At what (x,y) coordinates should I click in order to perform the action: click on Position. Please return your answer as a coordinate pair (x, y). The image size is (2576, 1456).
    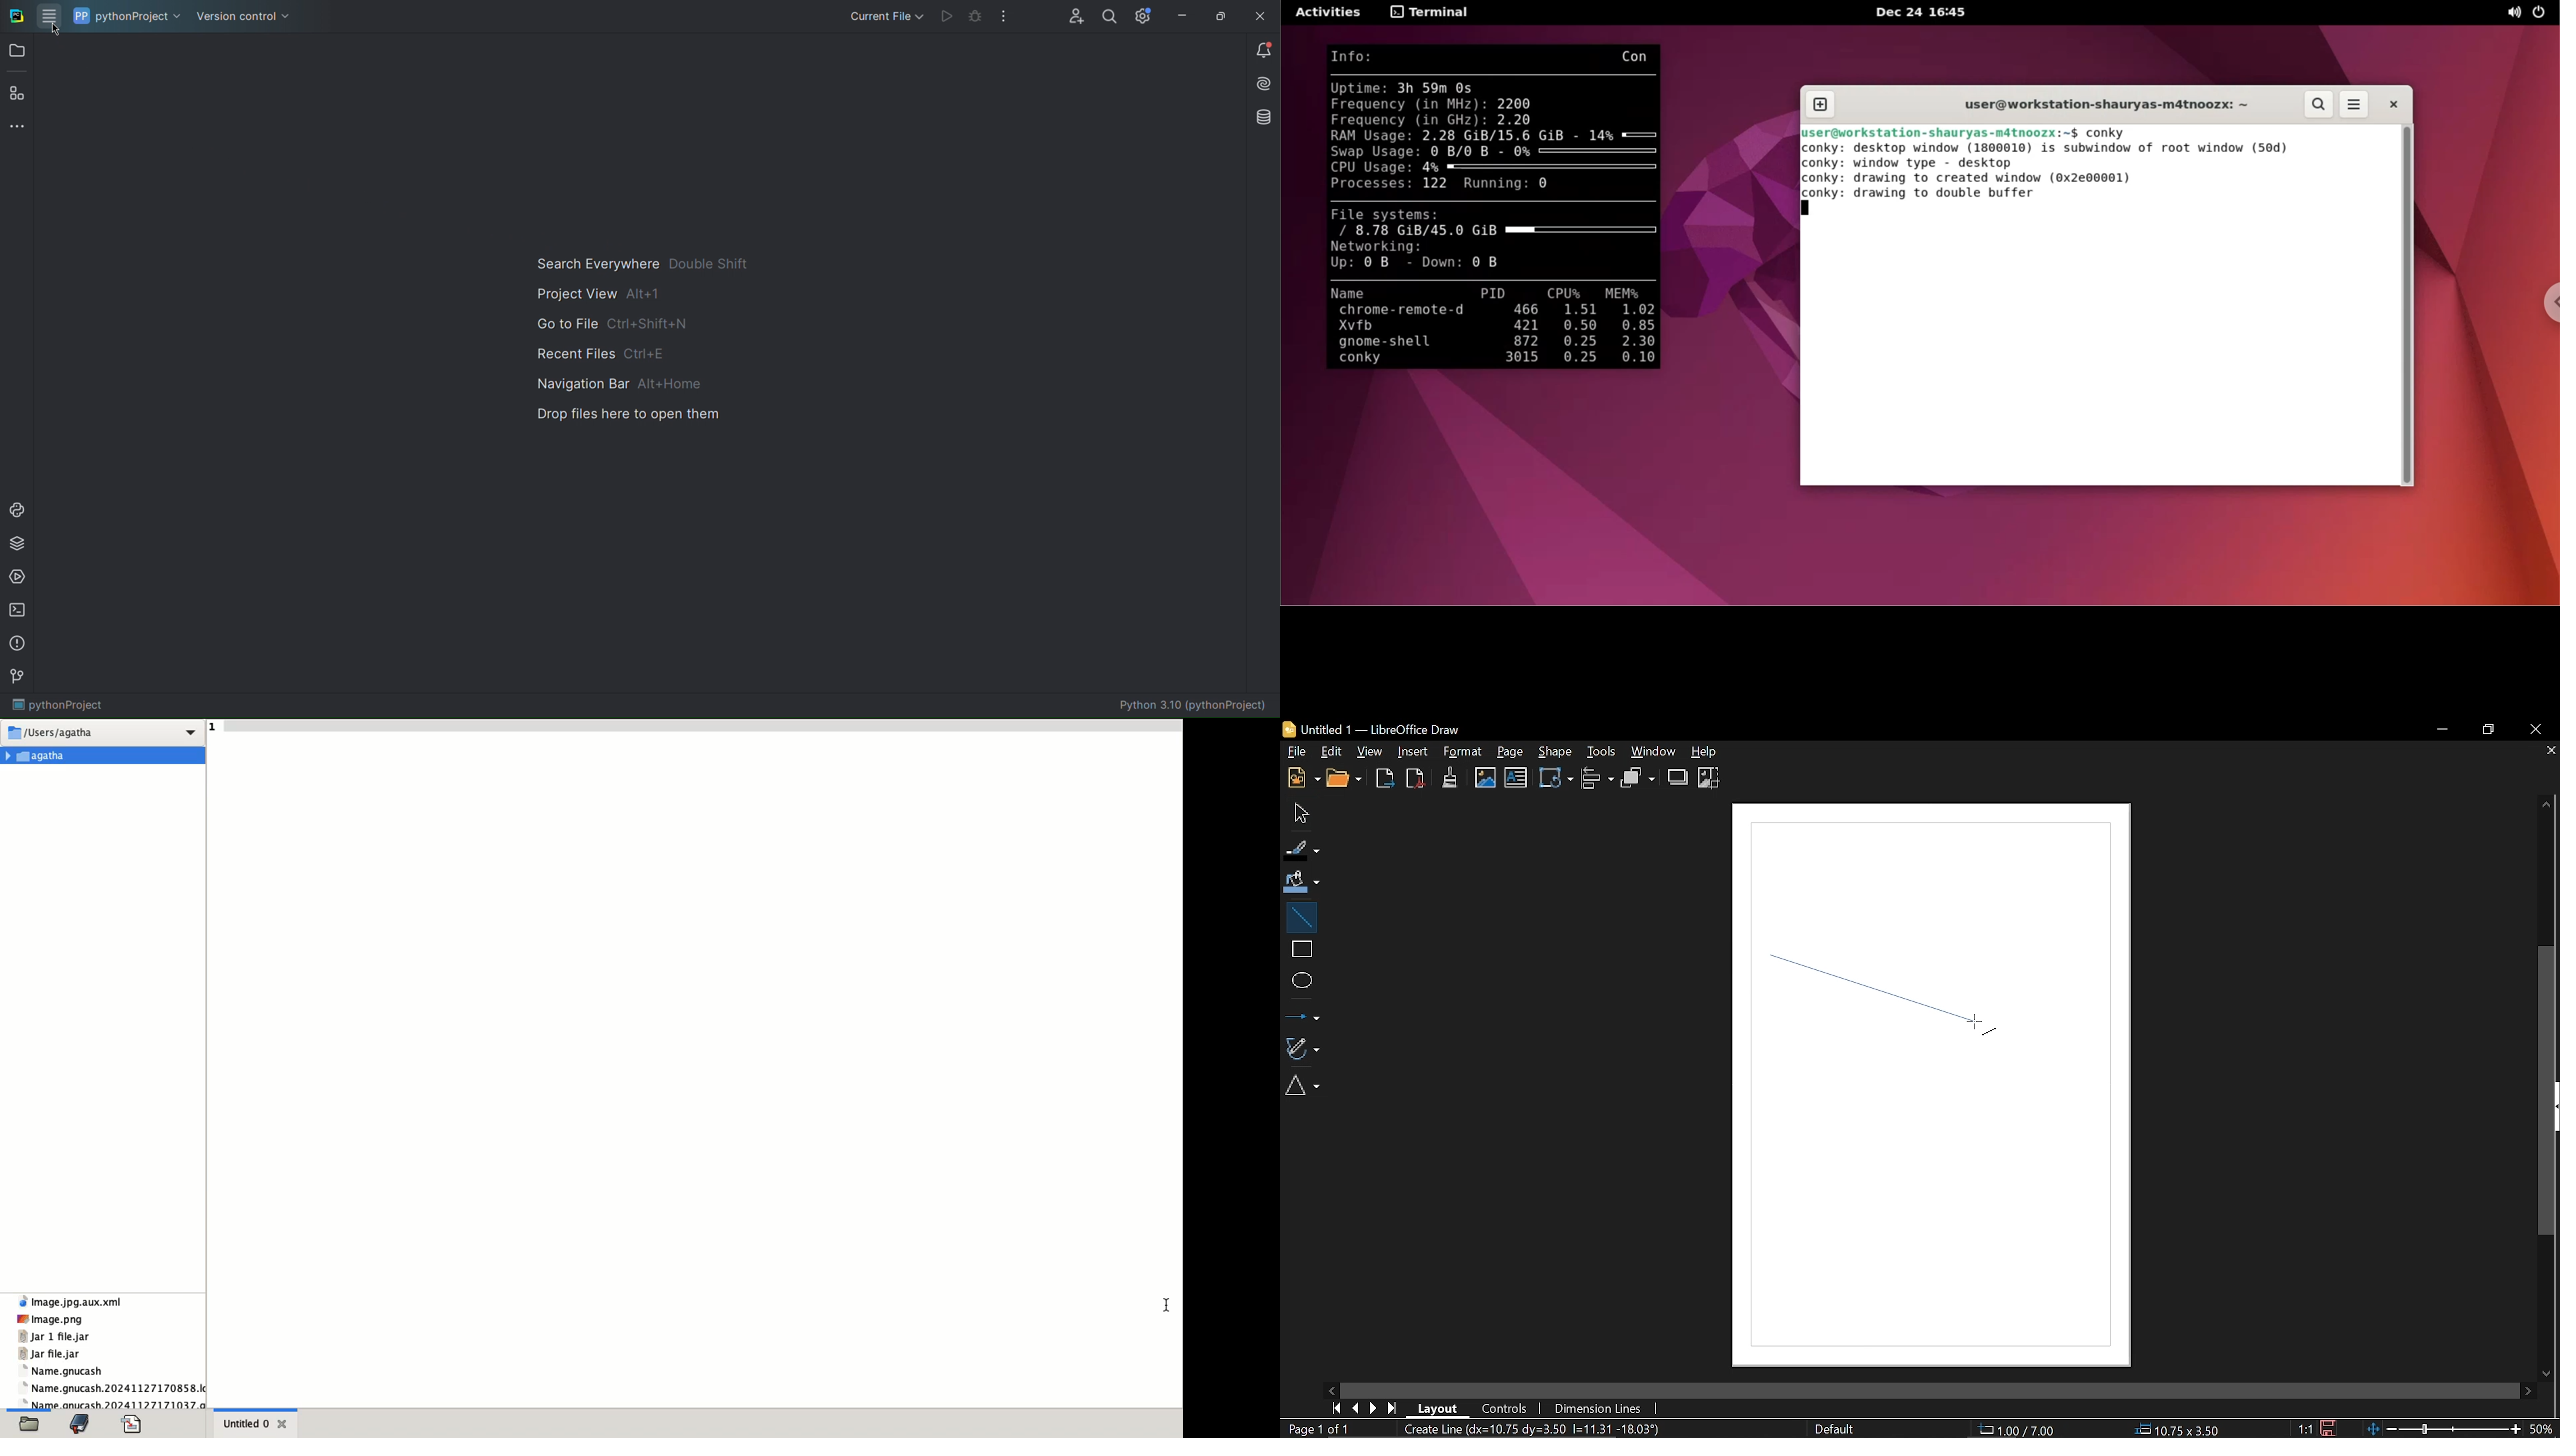
    Looking at the image, I should click on (2022, 1429).